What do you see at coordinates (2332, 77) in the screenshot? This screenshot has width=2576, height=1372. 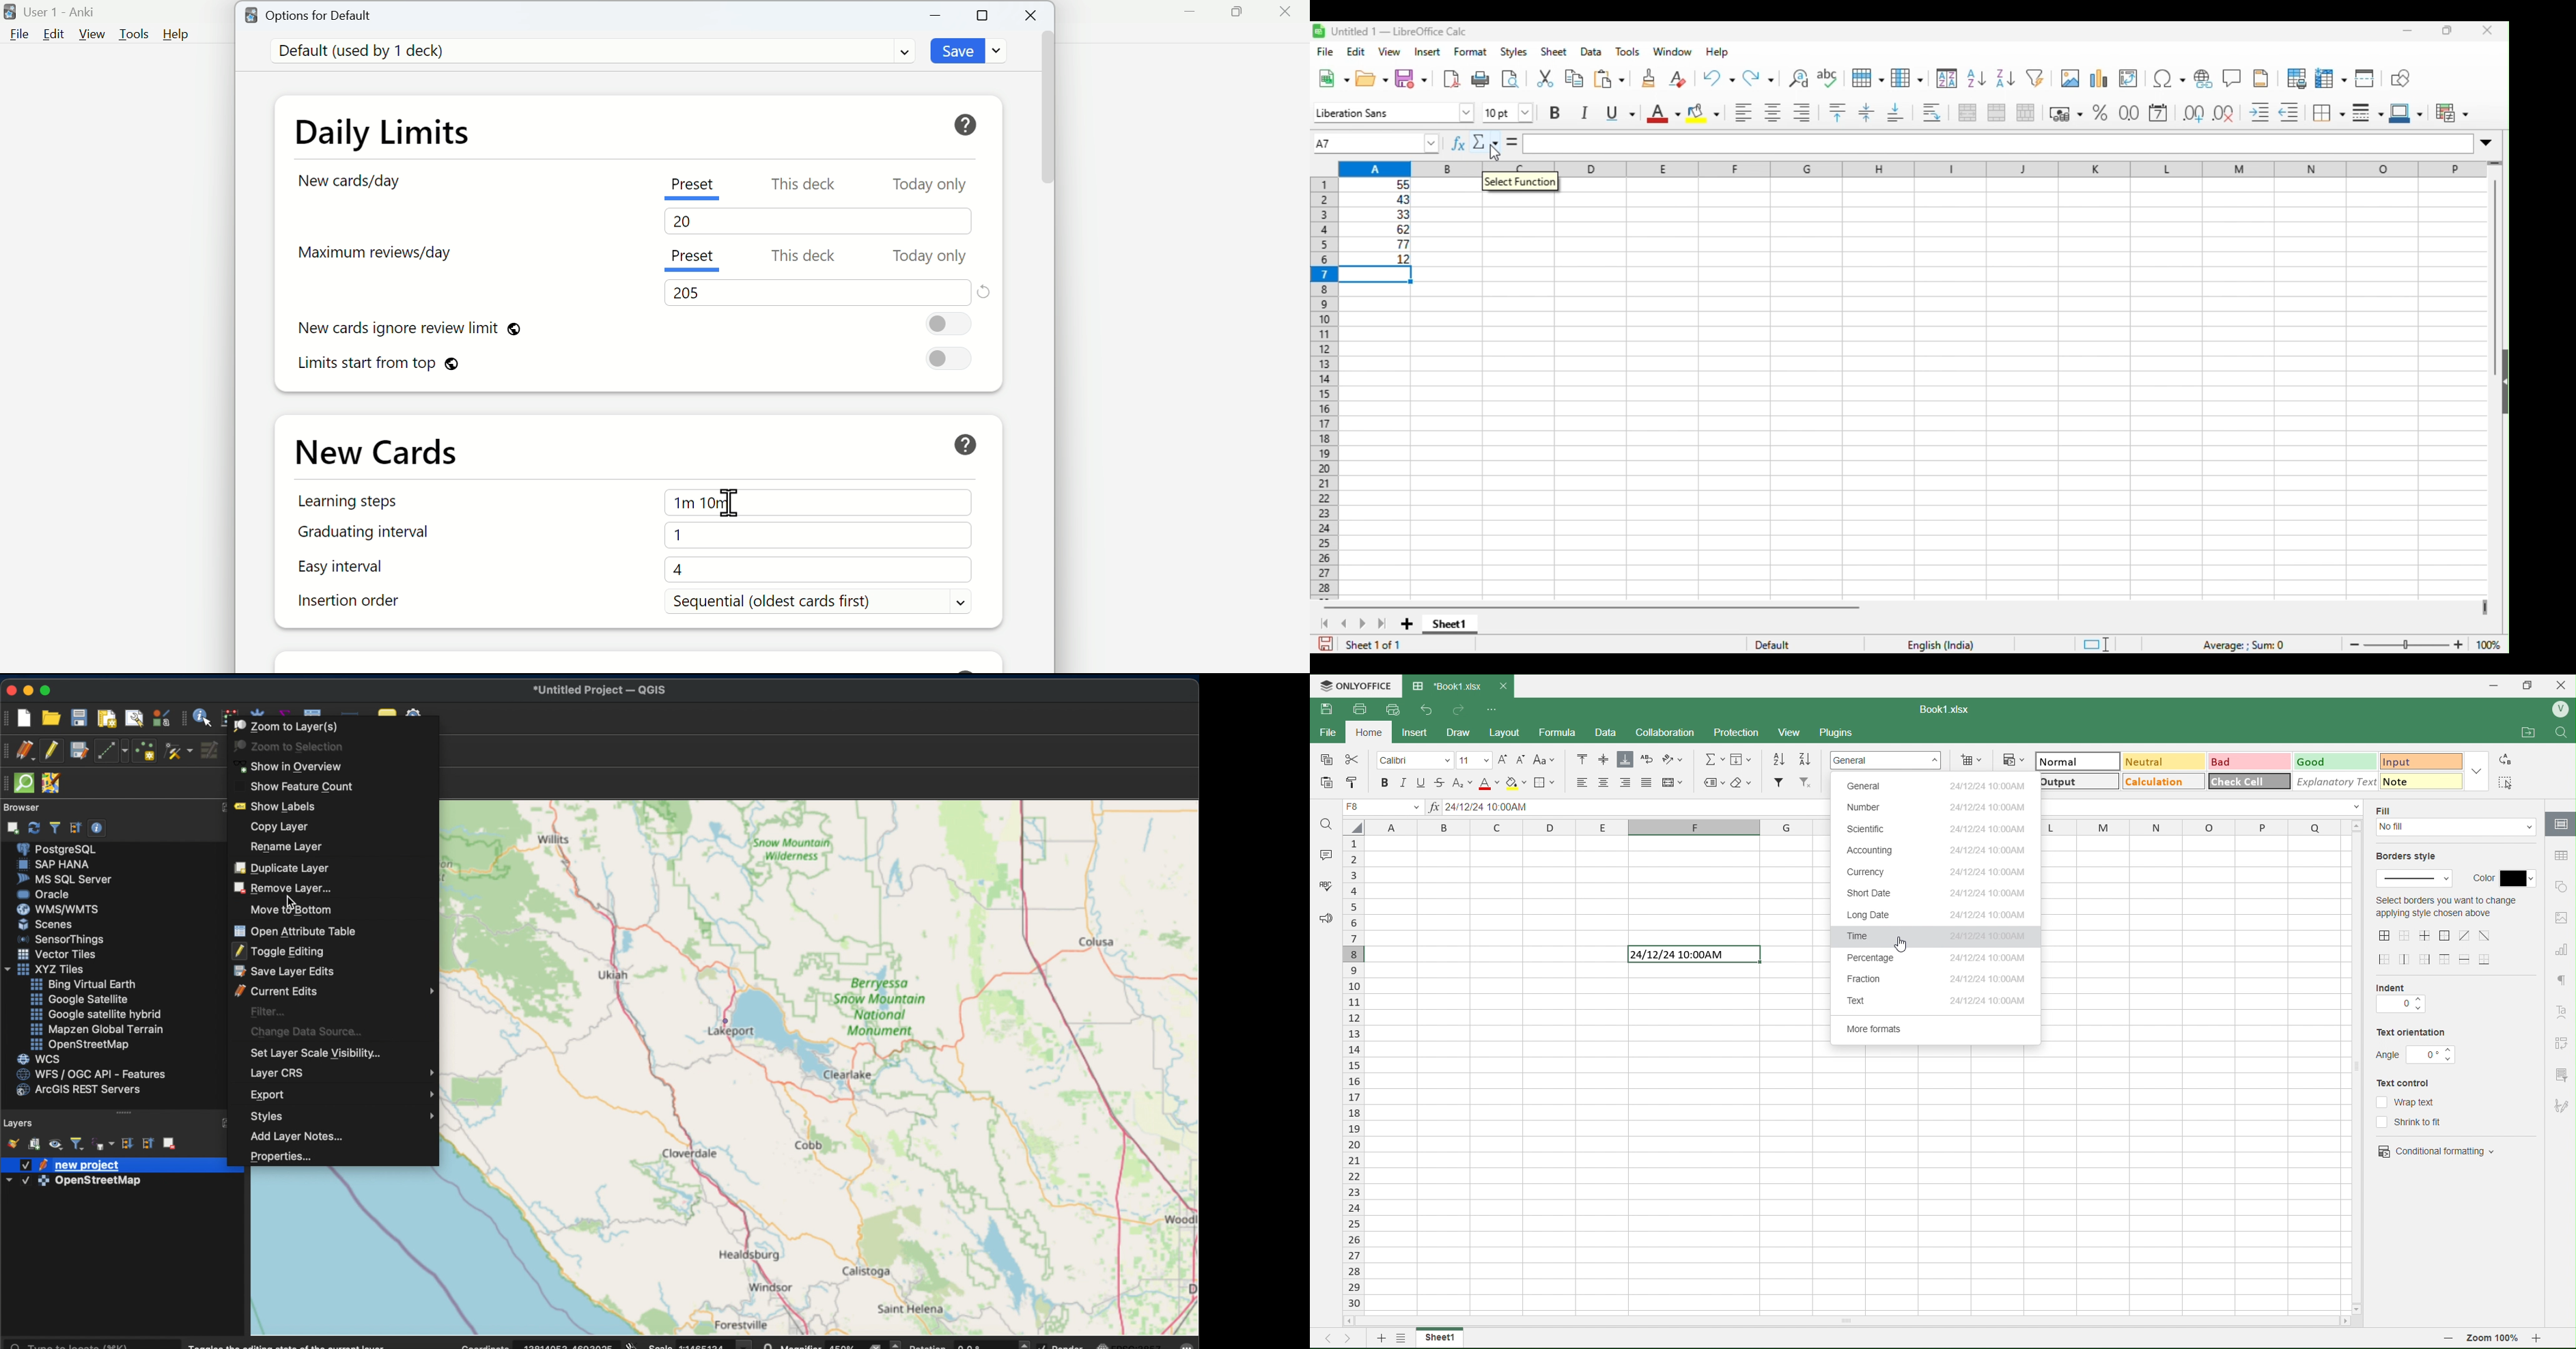 I see `freeze rows and columns` at bounding box center [2332, 77].